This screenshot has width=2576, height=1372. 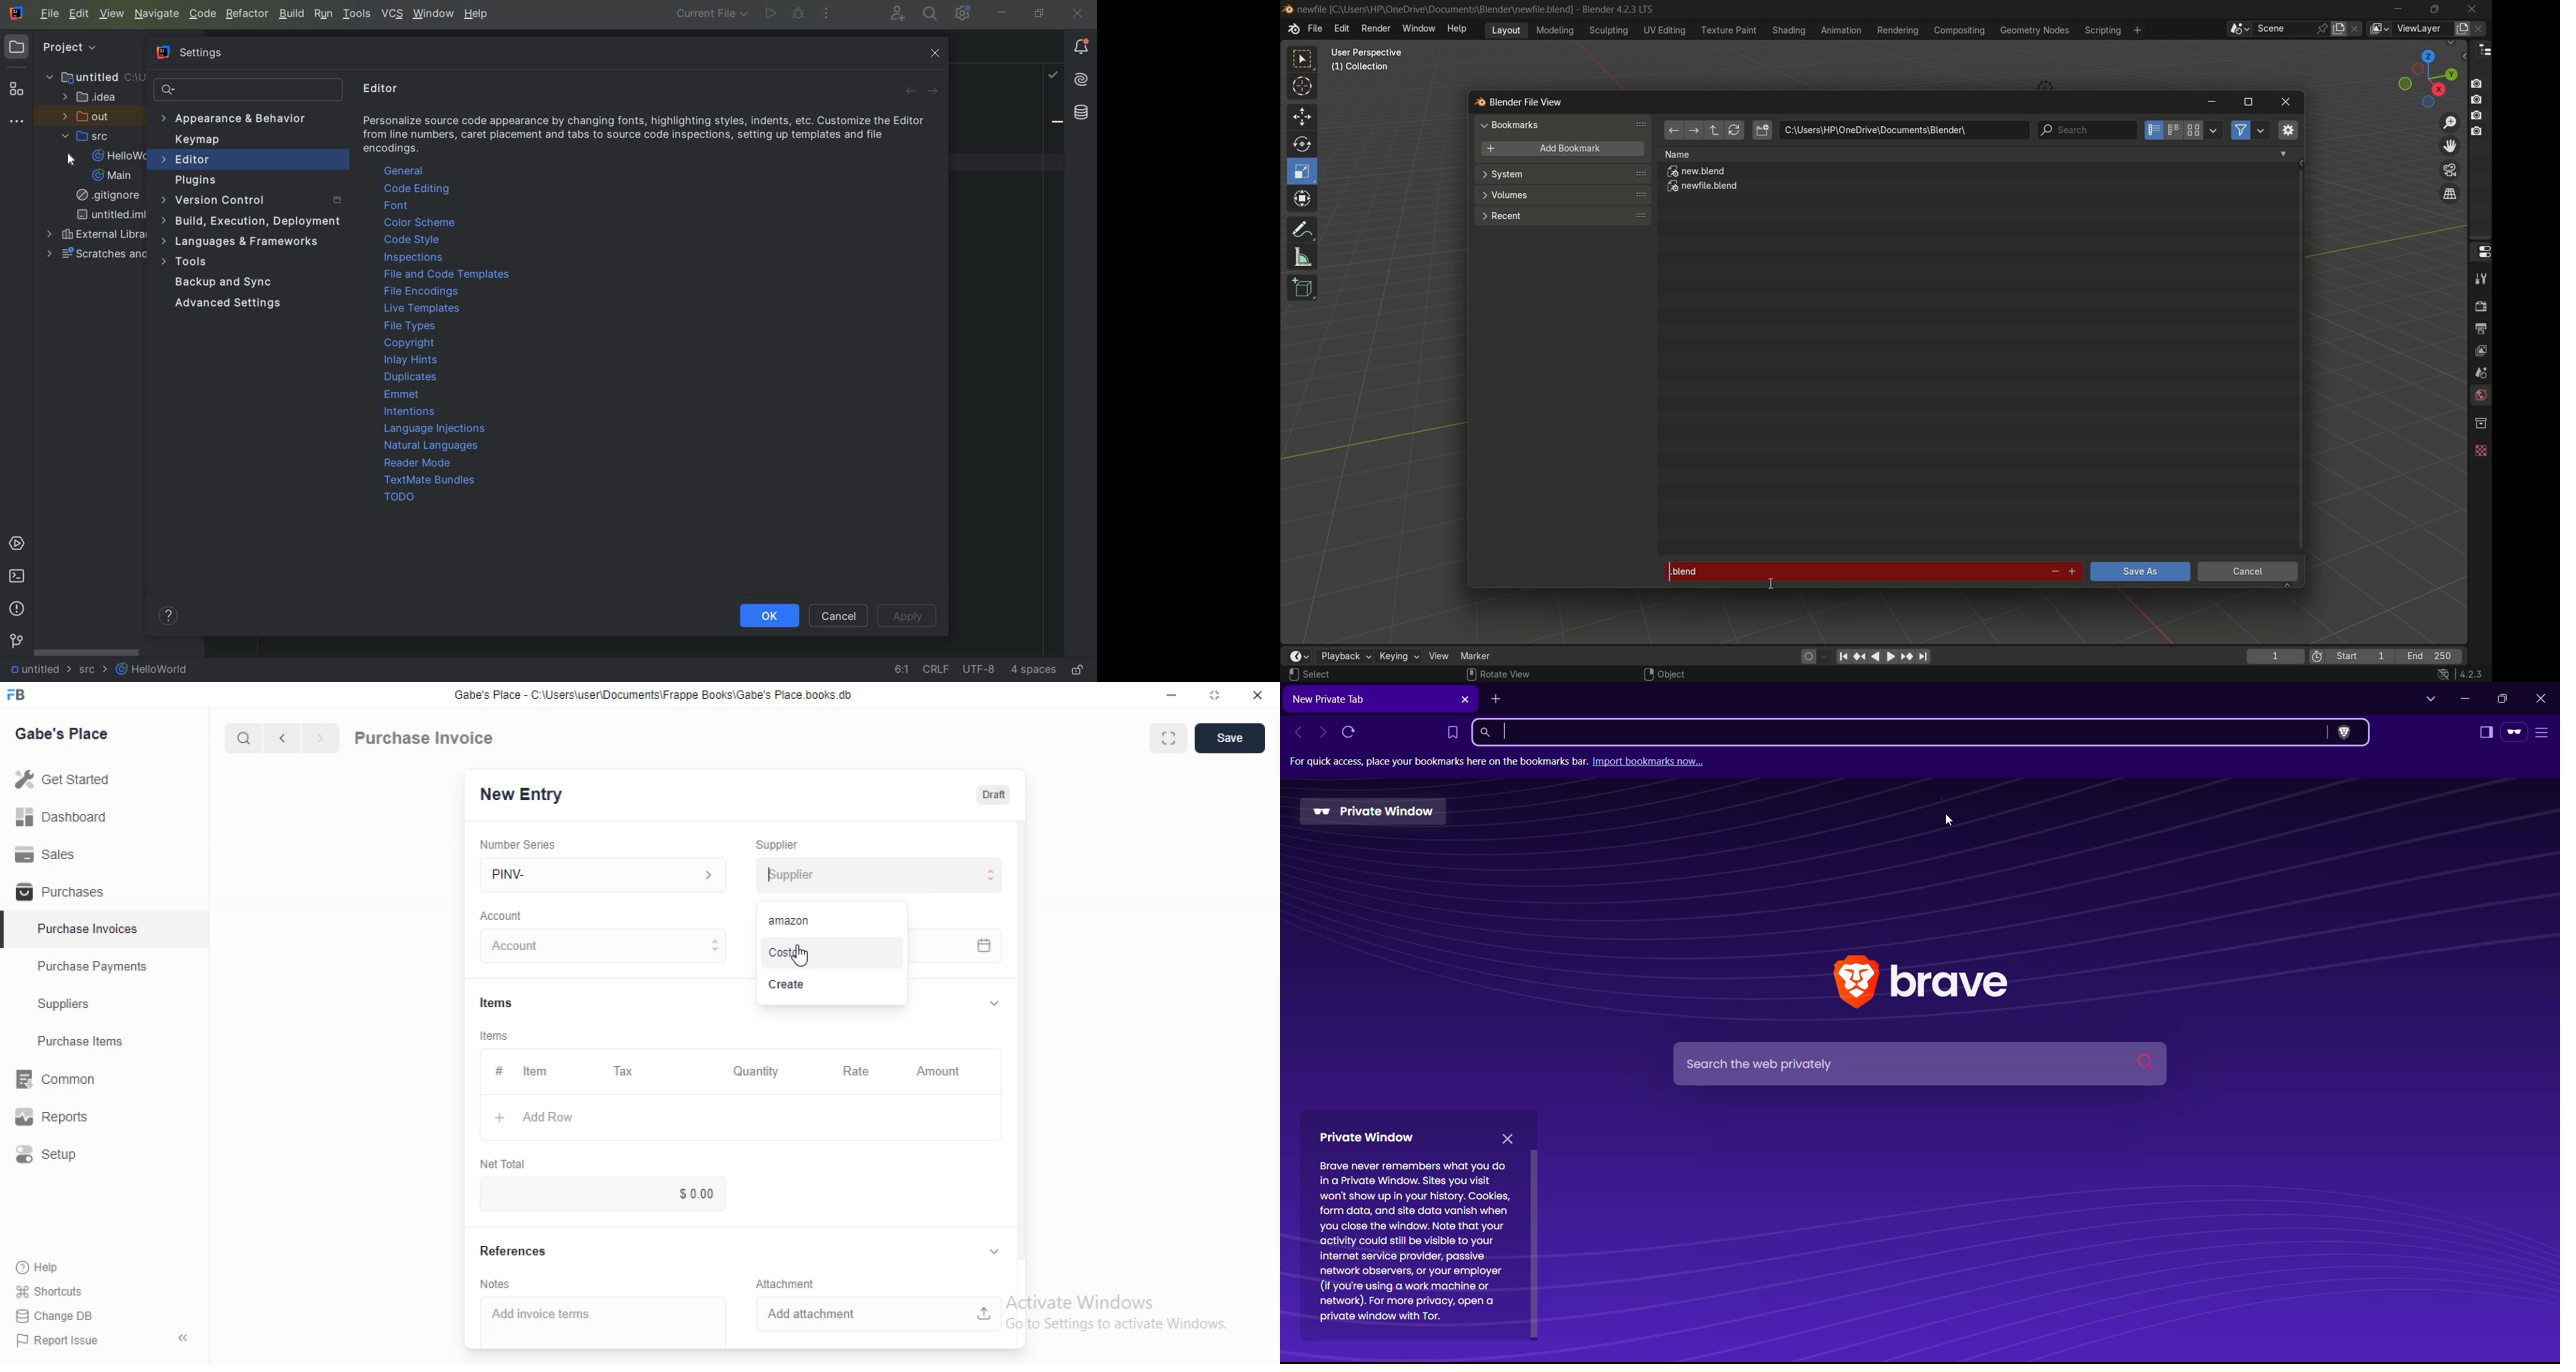 What do you see at coordinates (503, 1164) in the screenshot?
I see `Net Total` at bounding box center [503, 1164].